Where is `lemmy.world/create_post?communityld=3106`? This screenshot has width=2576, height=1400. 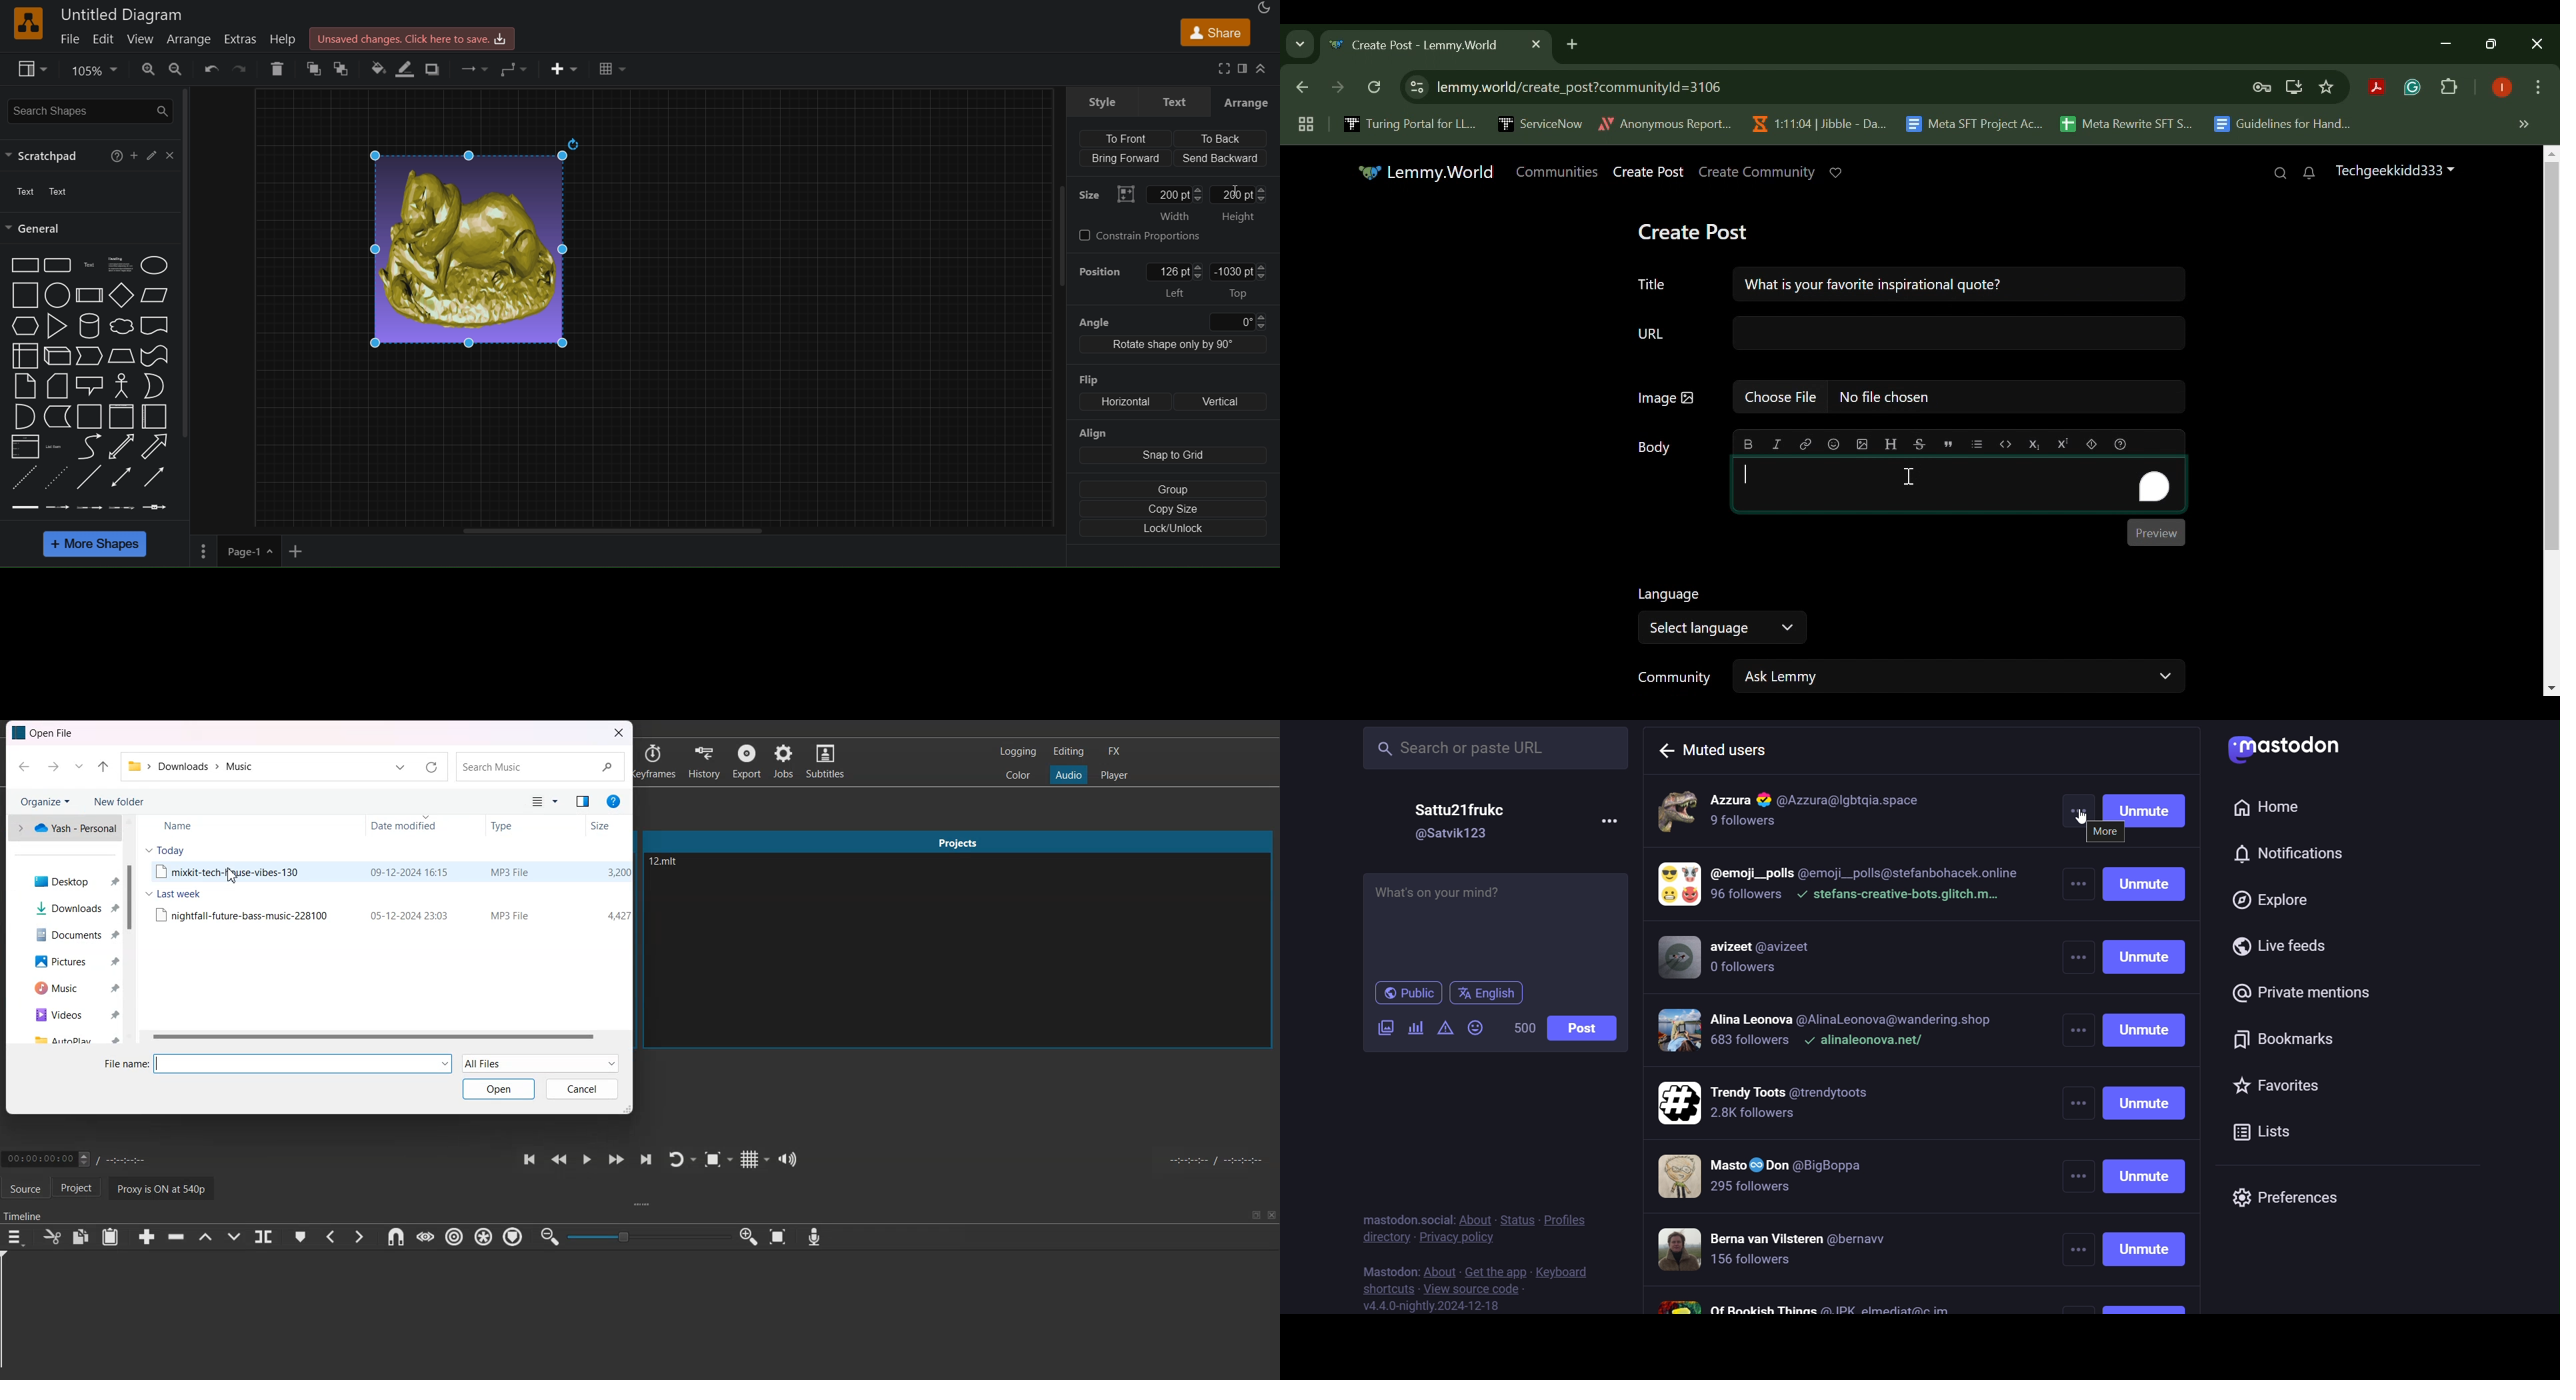 lemmy.world/create_post?communityld=3106 is located at coordinates (1575, 85).